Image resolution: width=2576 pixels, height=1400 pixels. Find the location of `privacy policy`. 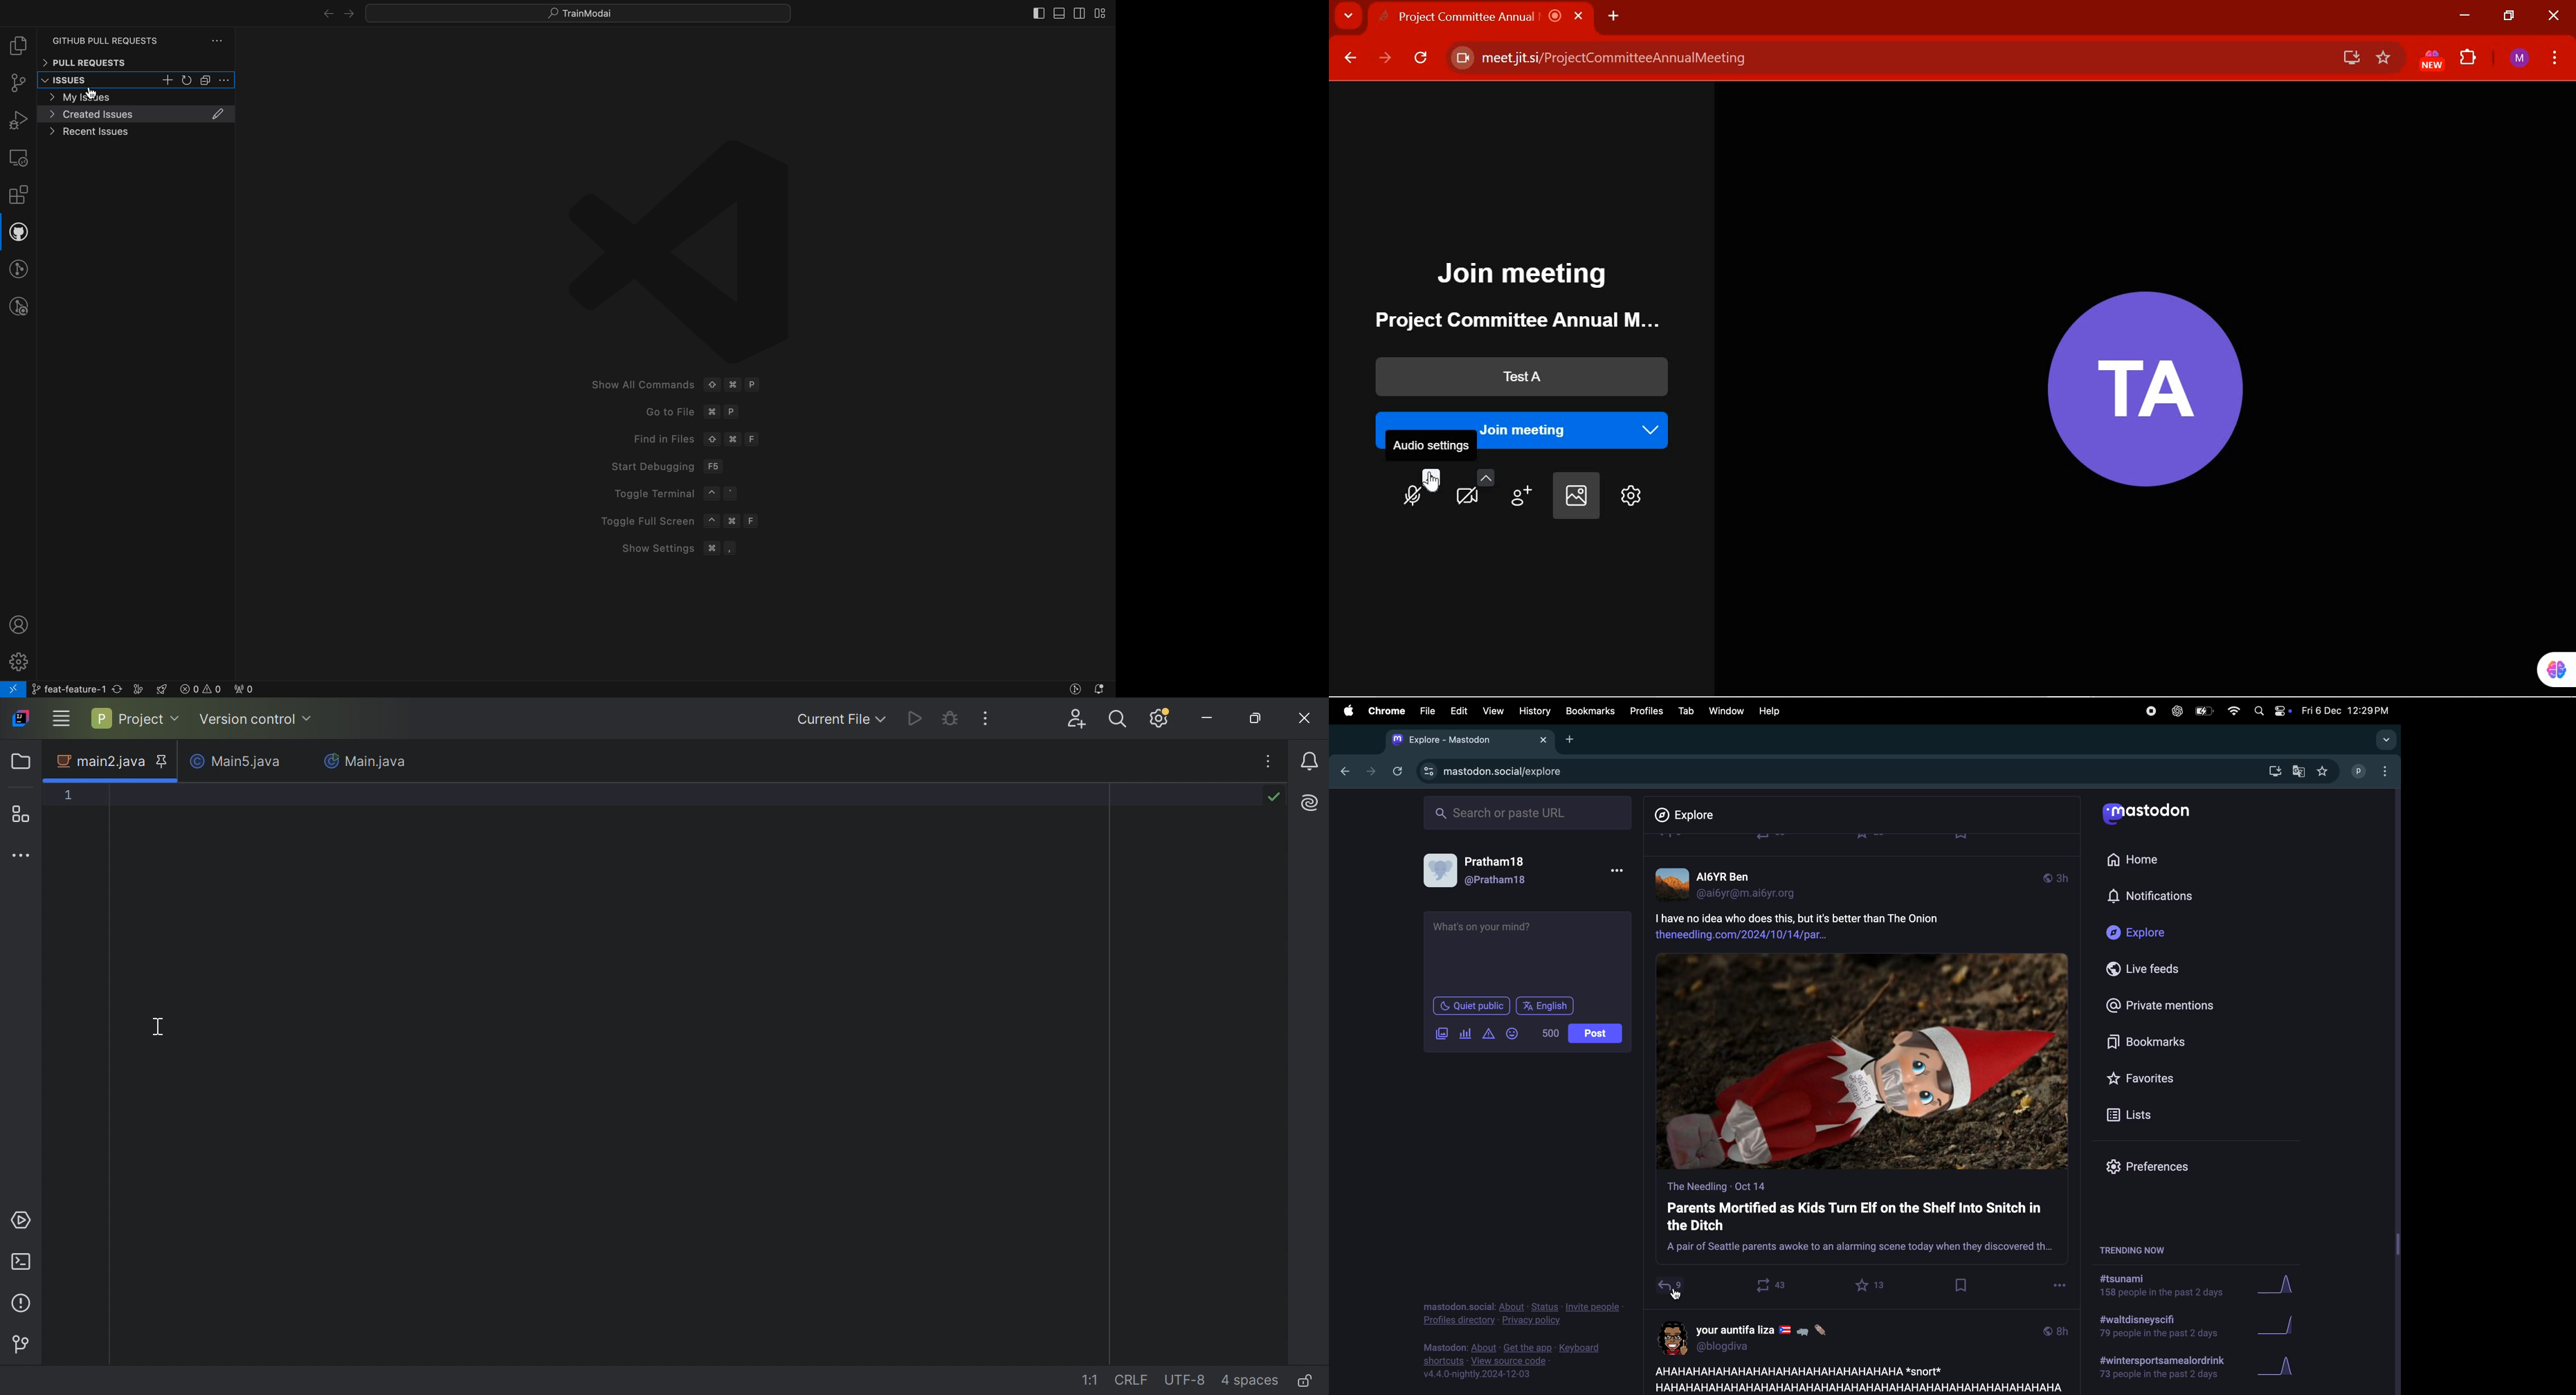

privacy policy is located at coordinates (1523, 1315).